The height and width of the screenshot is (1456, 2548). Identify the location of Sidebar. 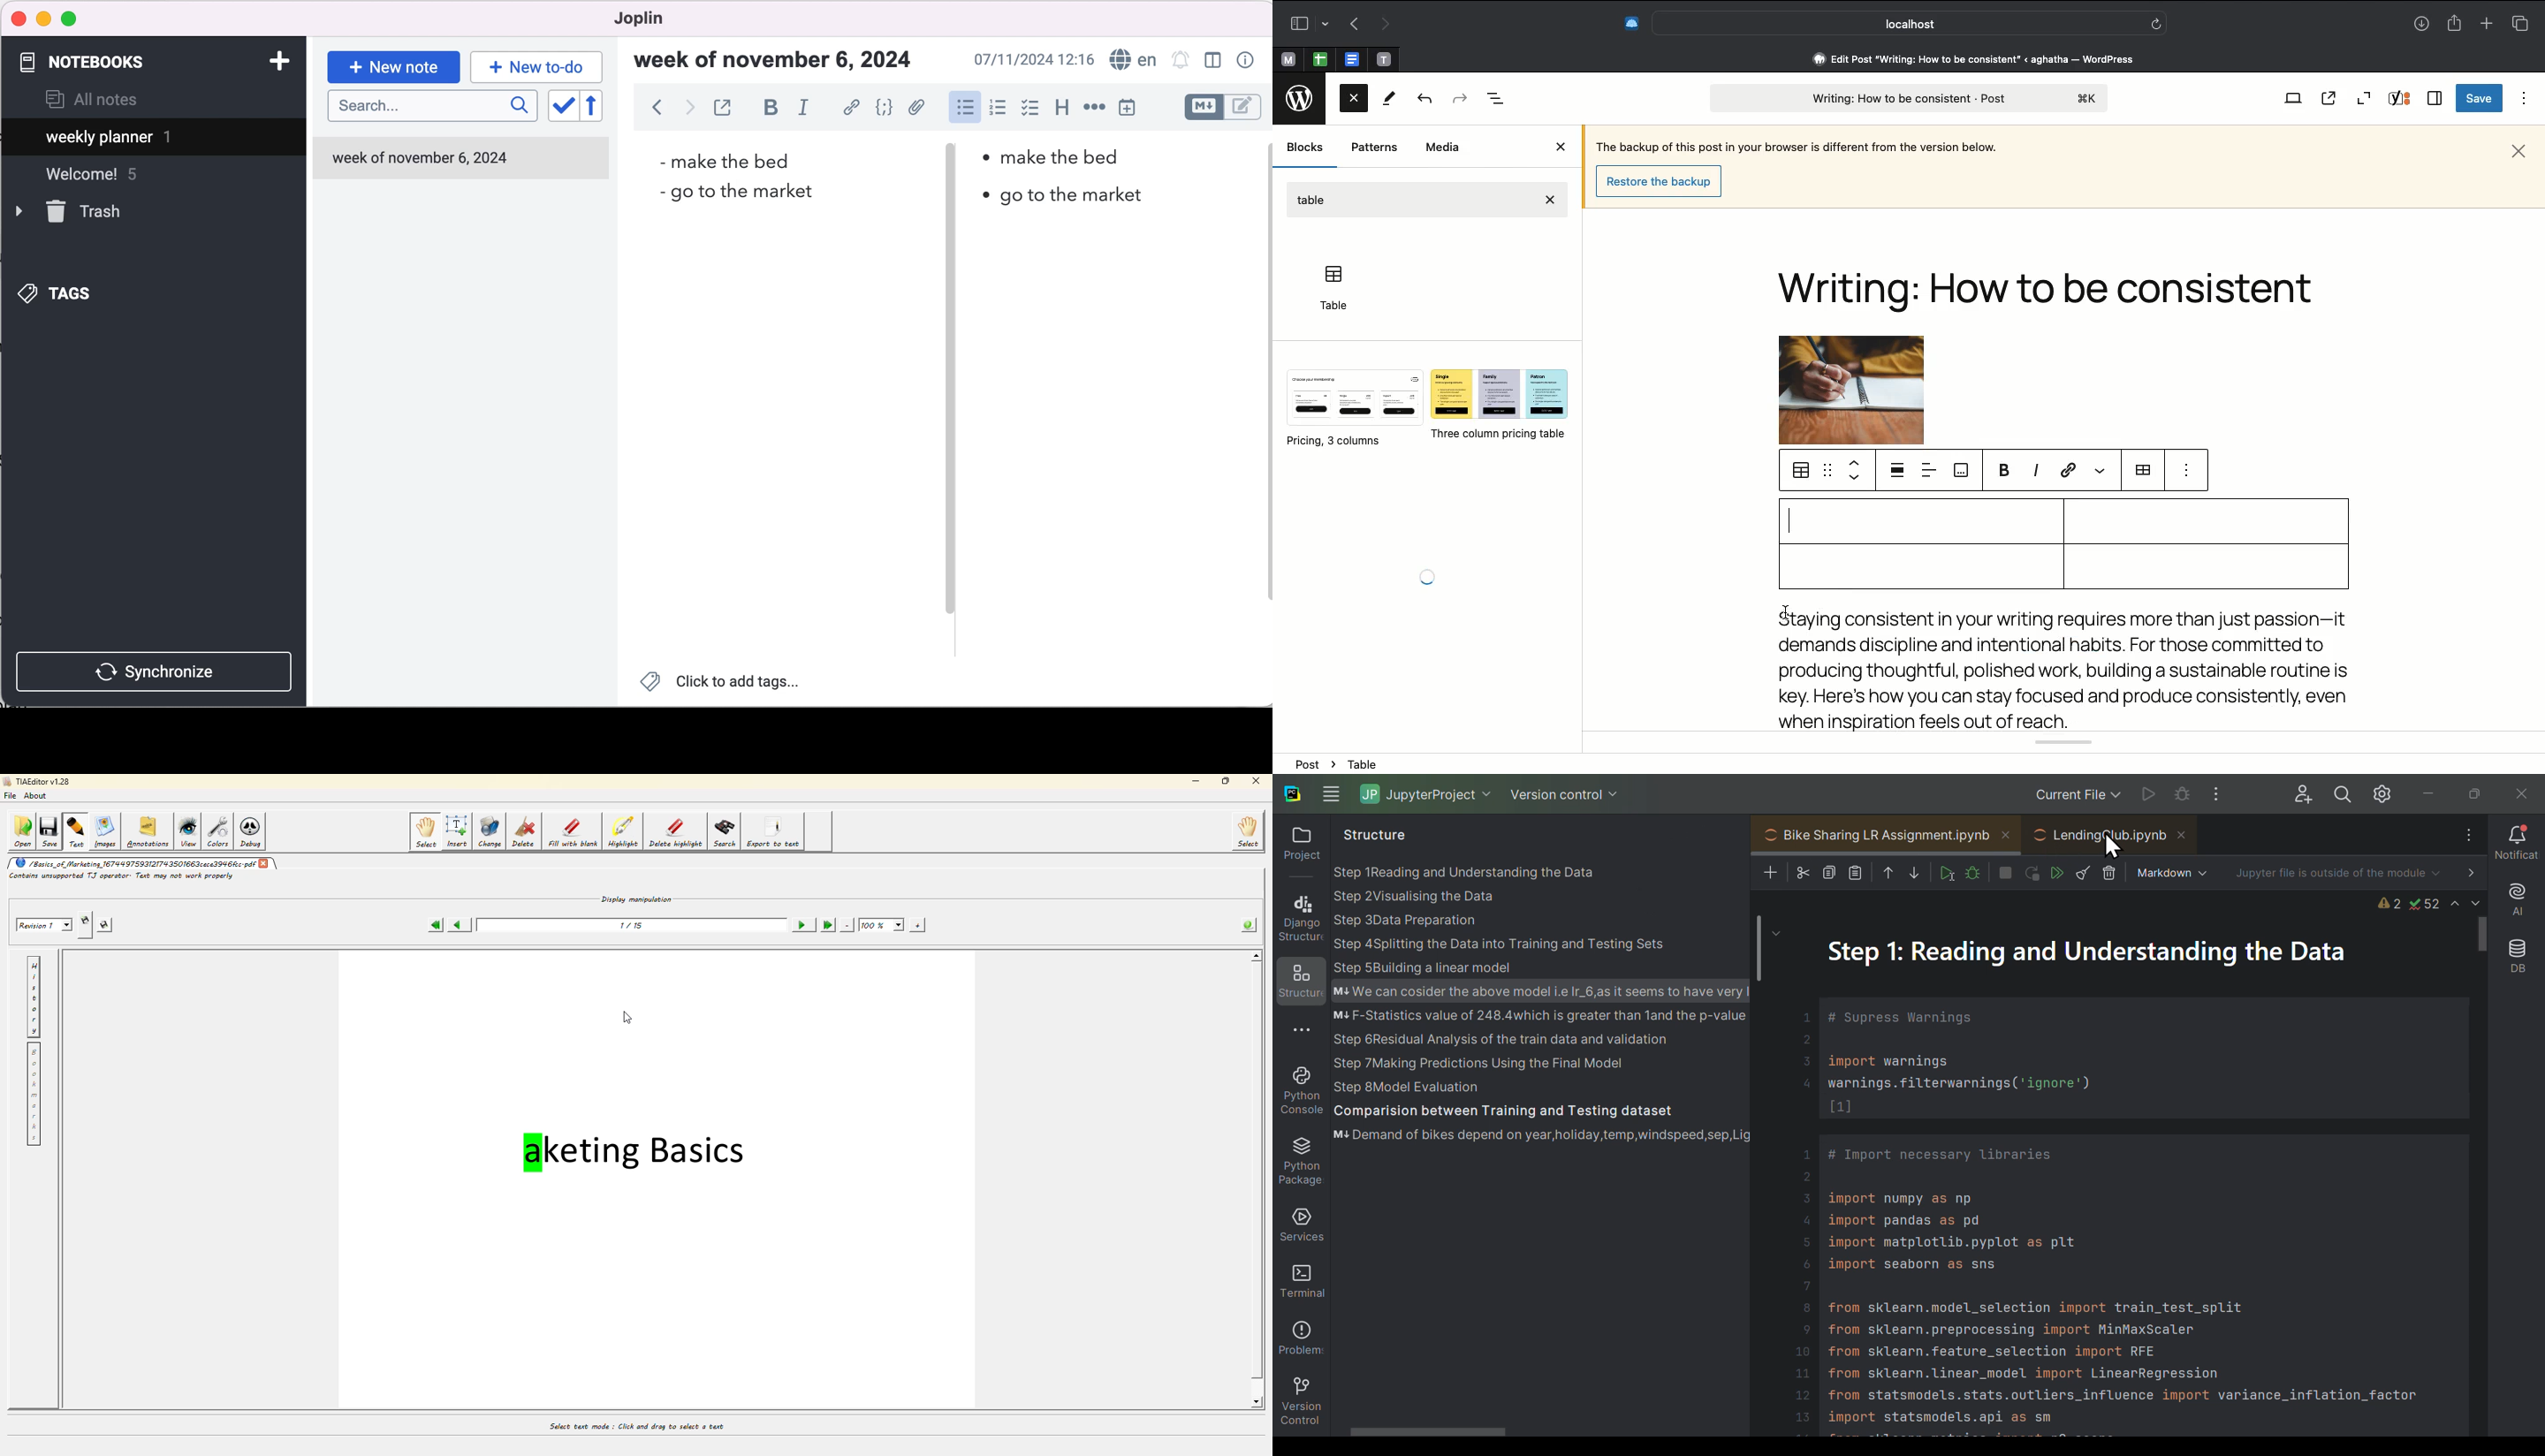
(2435, 97).